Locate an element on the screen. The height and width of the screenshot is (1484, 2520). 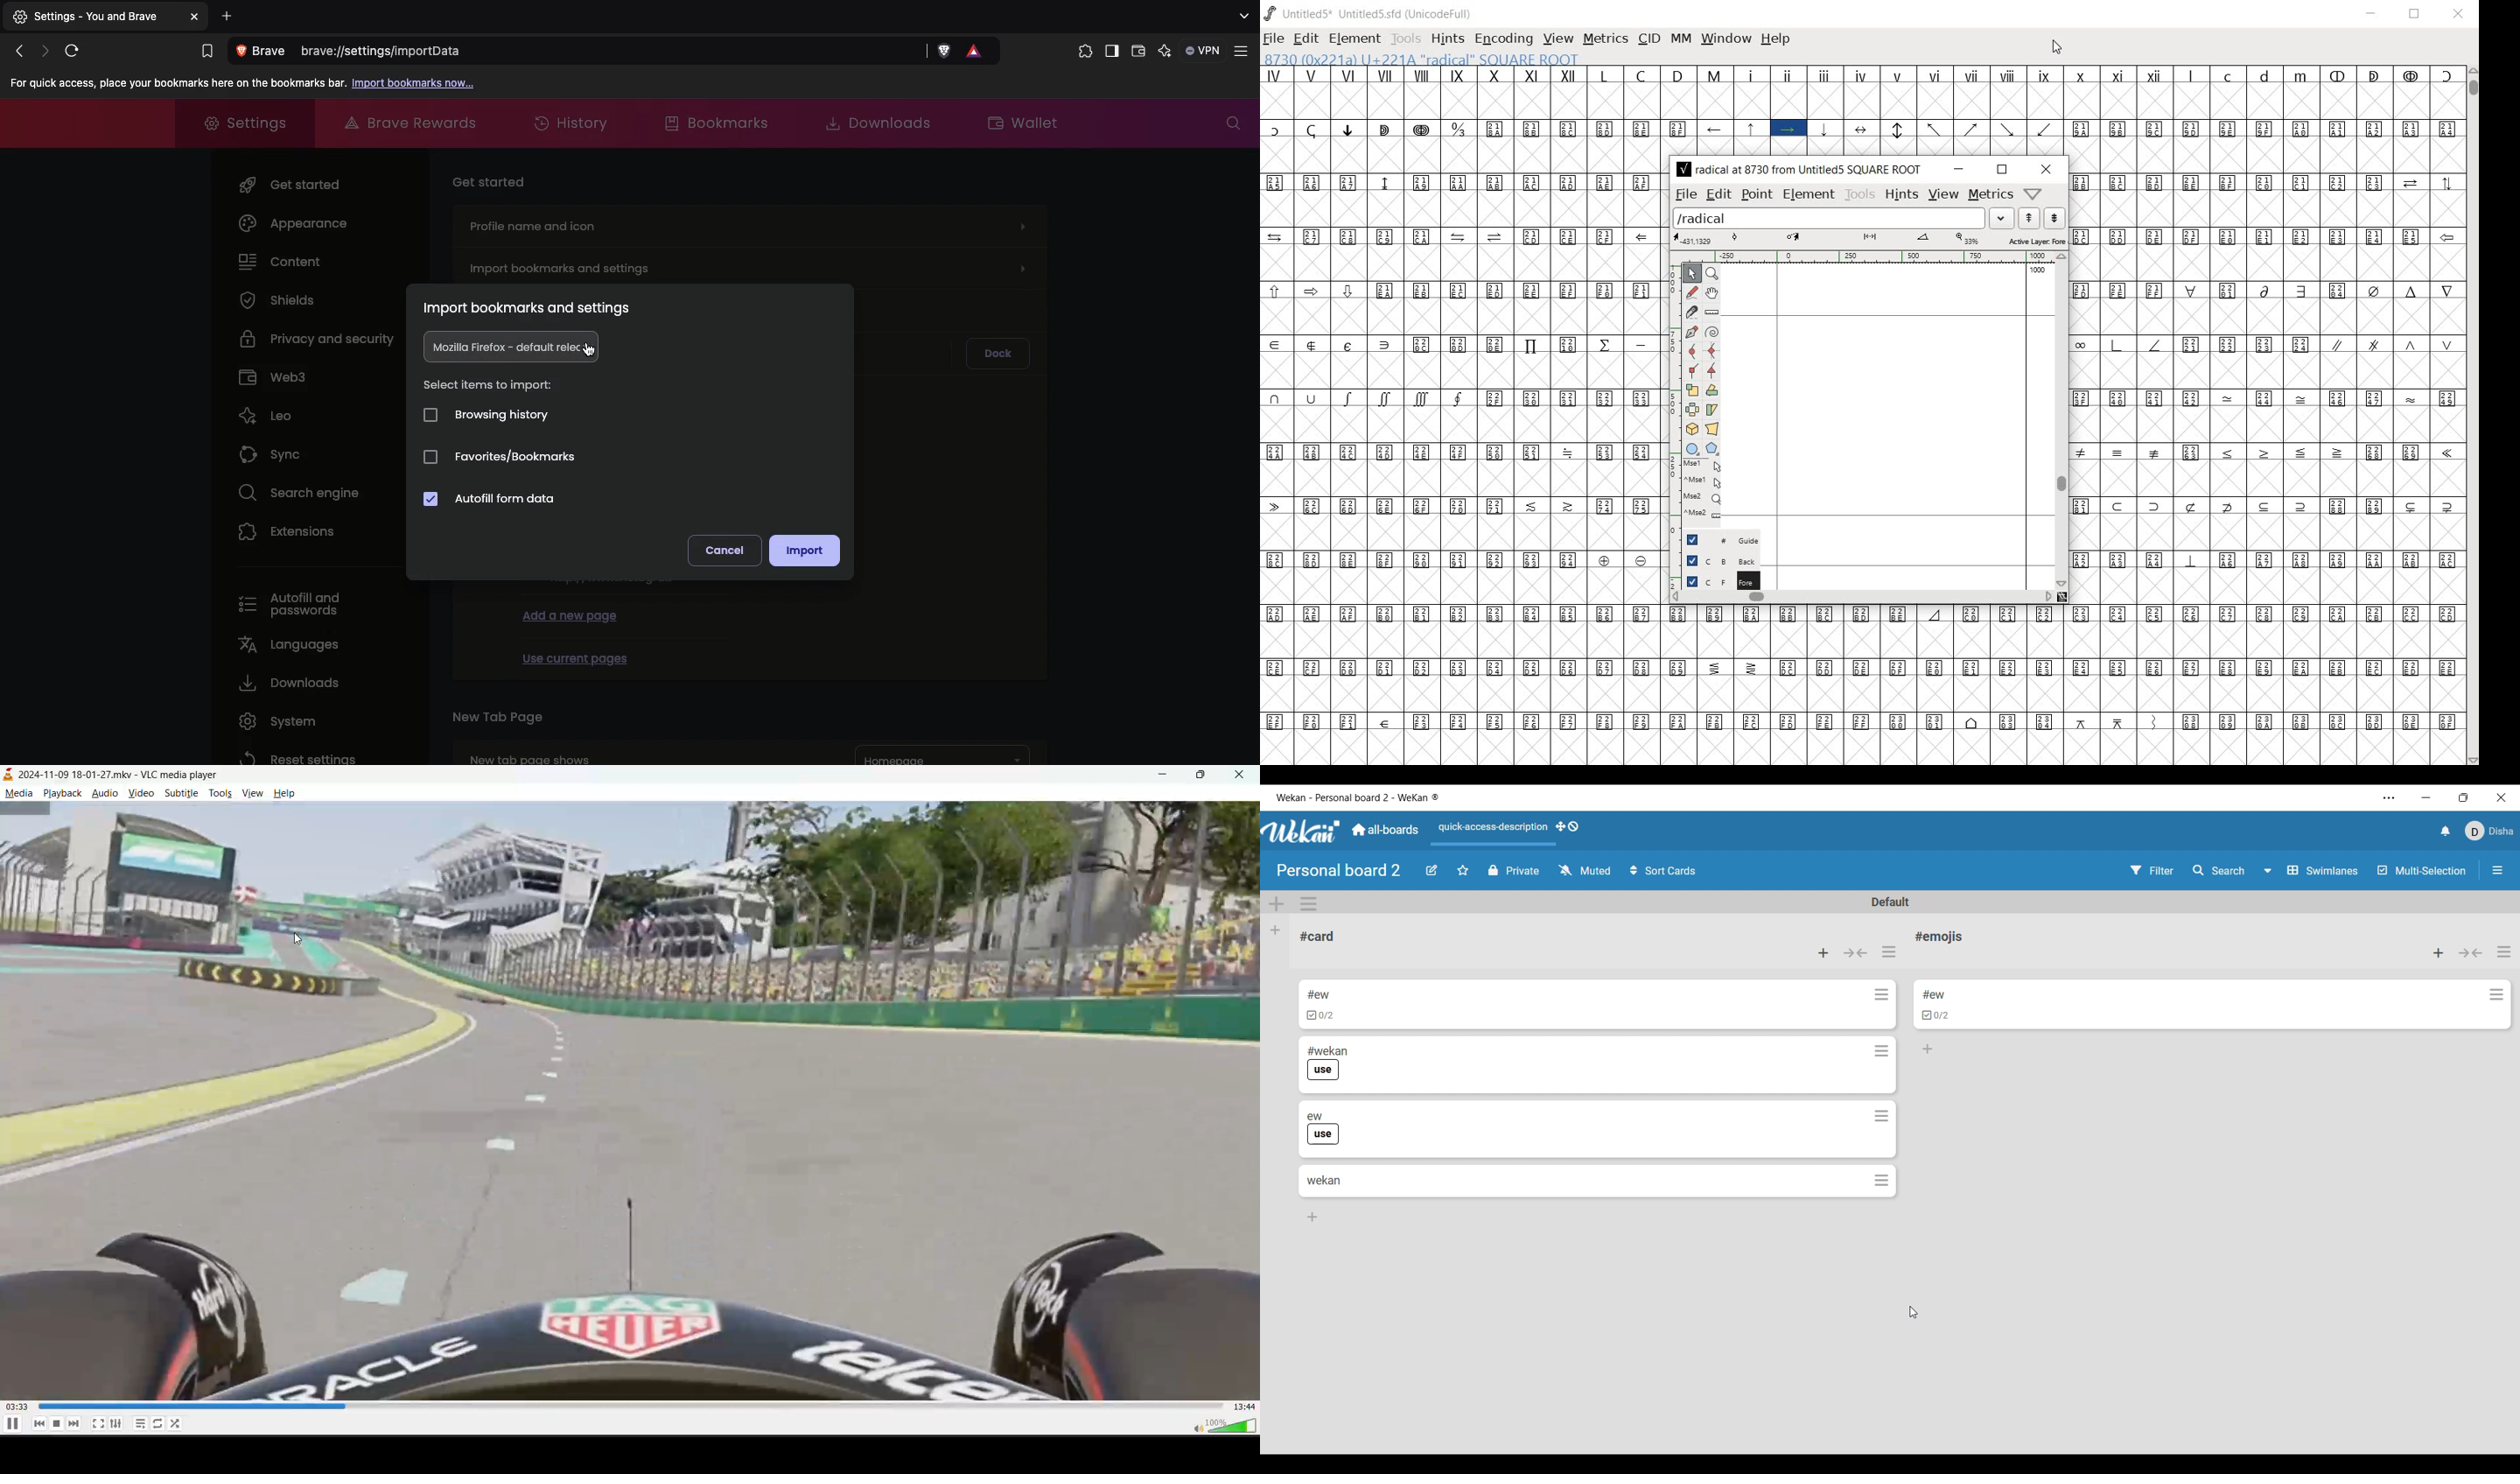
Indicates use of label in card is located at coordinates (1324, 1071).